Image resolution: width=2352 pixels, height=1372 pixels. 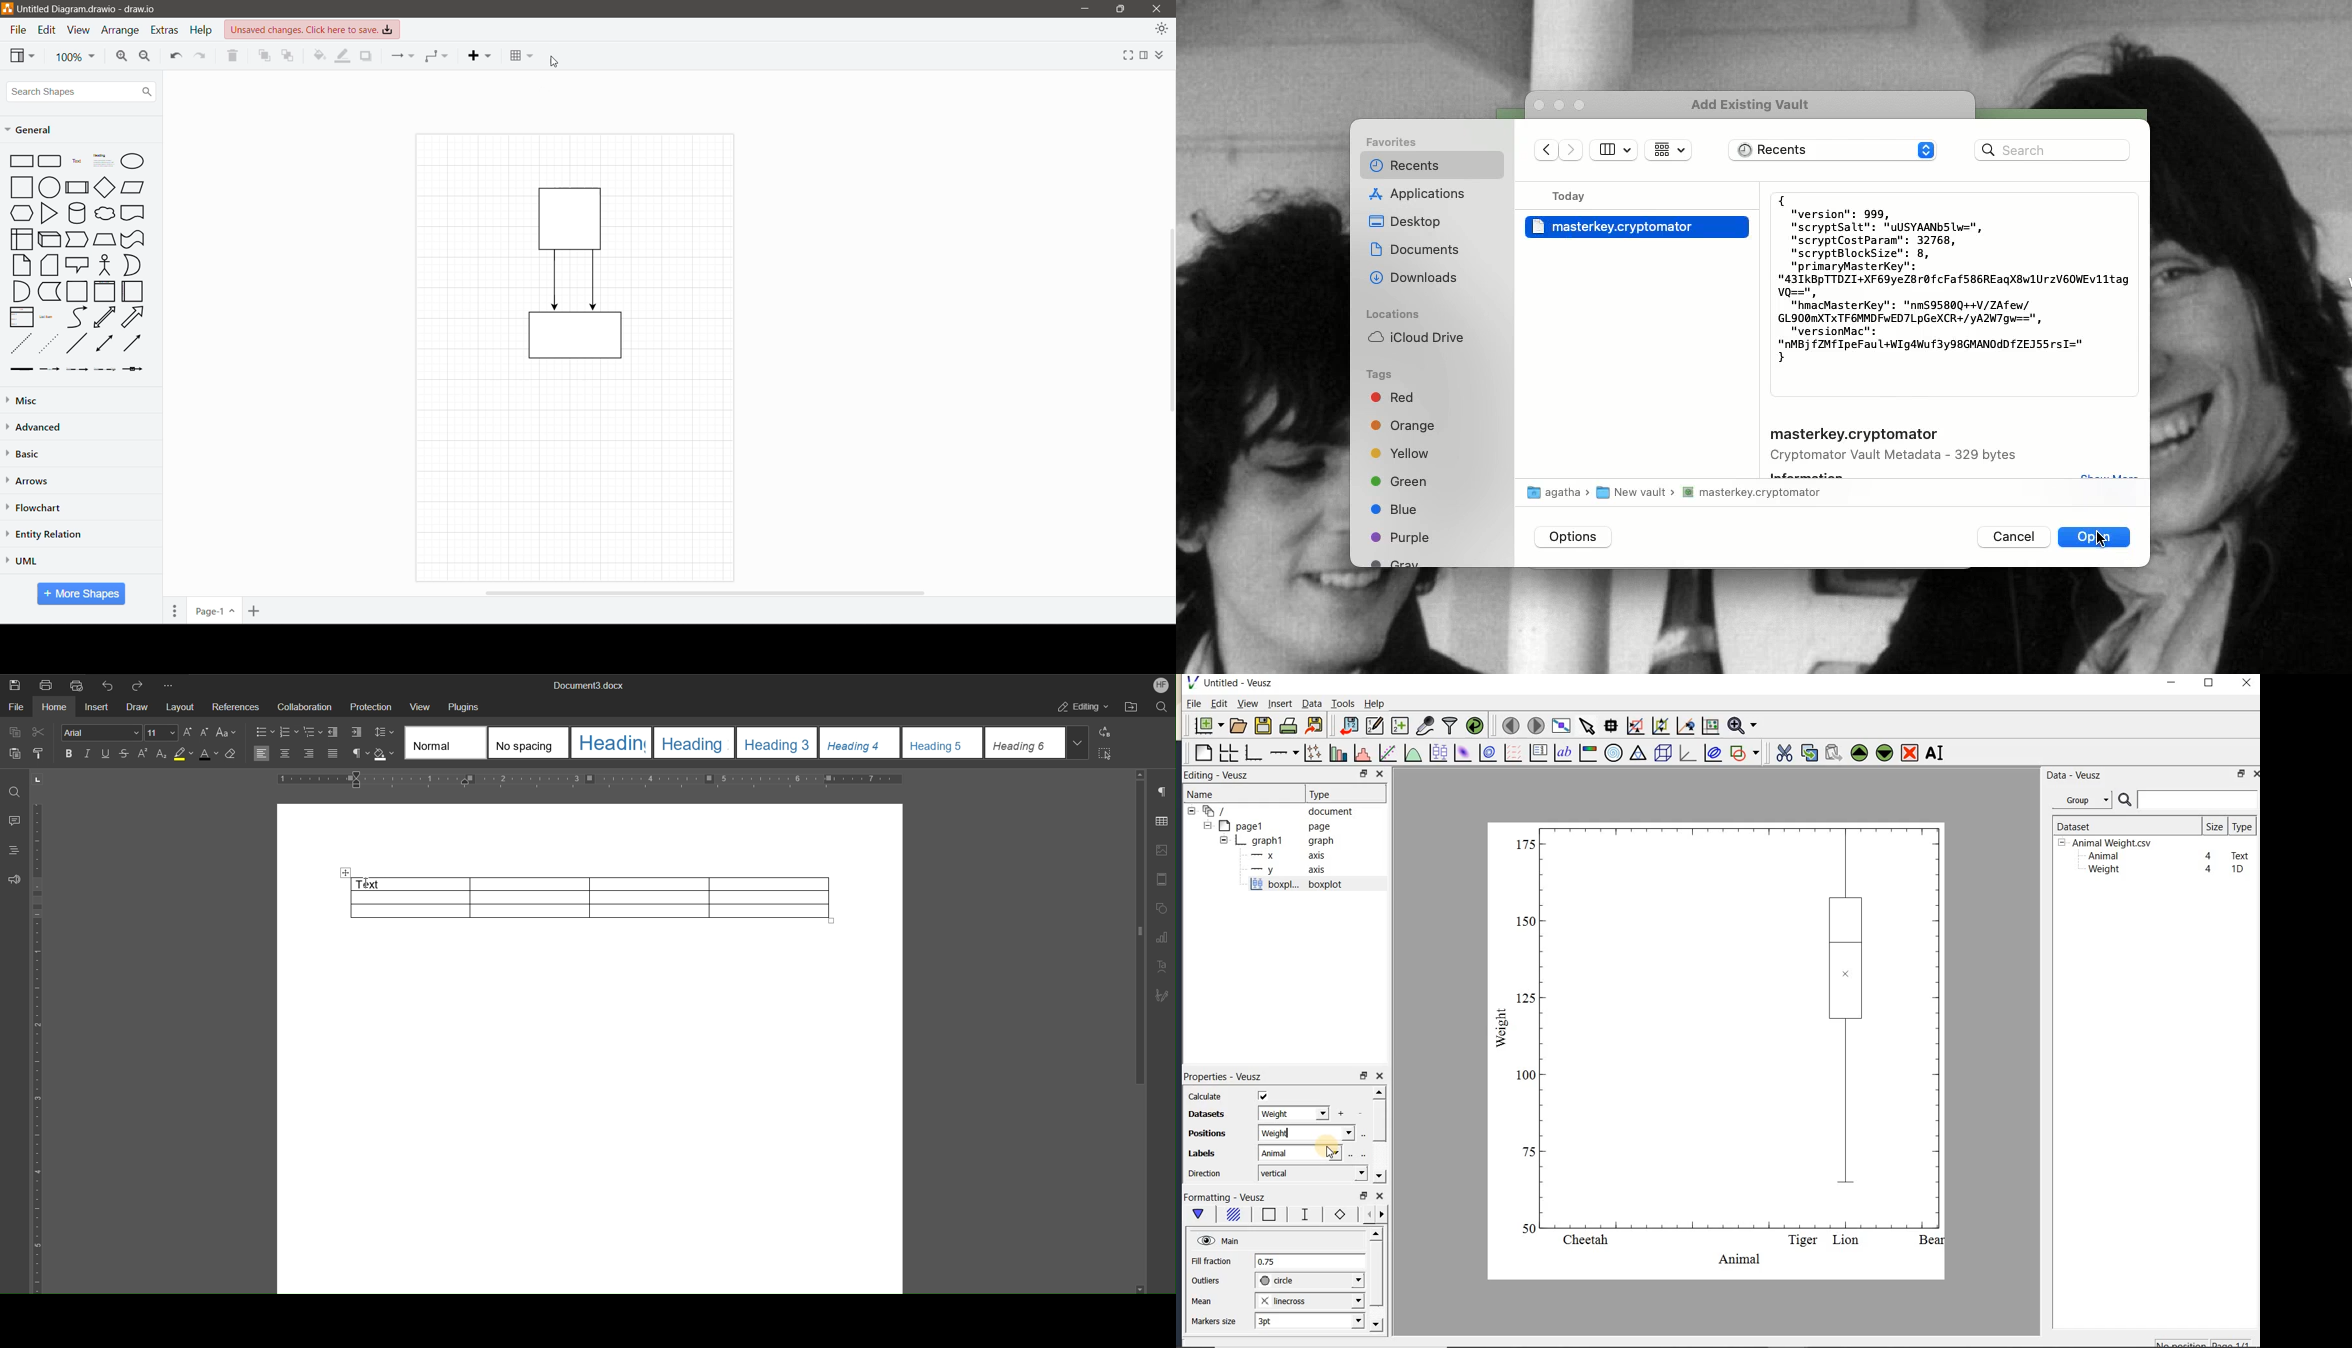 What do you see at coordinates (1635, 726) in the screenshot?
I see `click or draw a rectangle to zoom graph axes` at bounding box center [1635, 726].